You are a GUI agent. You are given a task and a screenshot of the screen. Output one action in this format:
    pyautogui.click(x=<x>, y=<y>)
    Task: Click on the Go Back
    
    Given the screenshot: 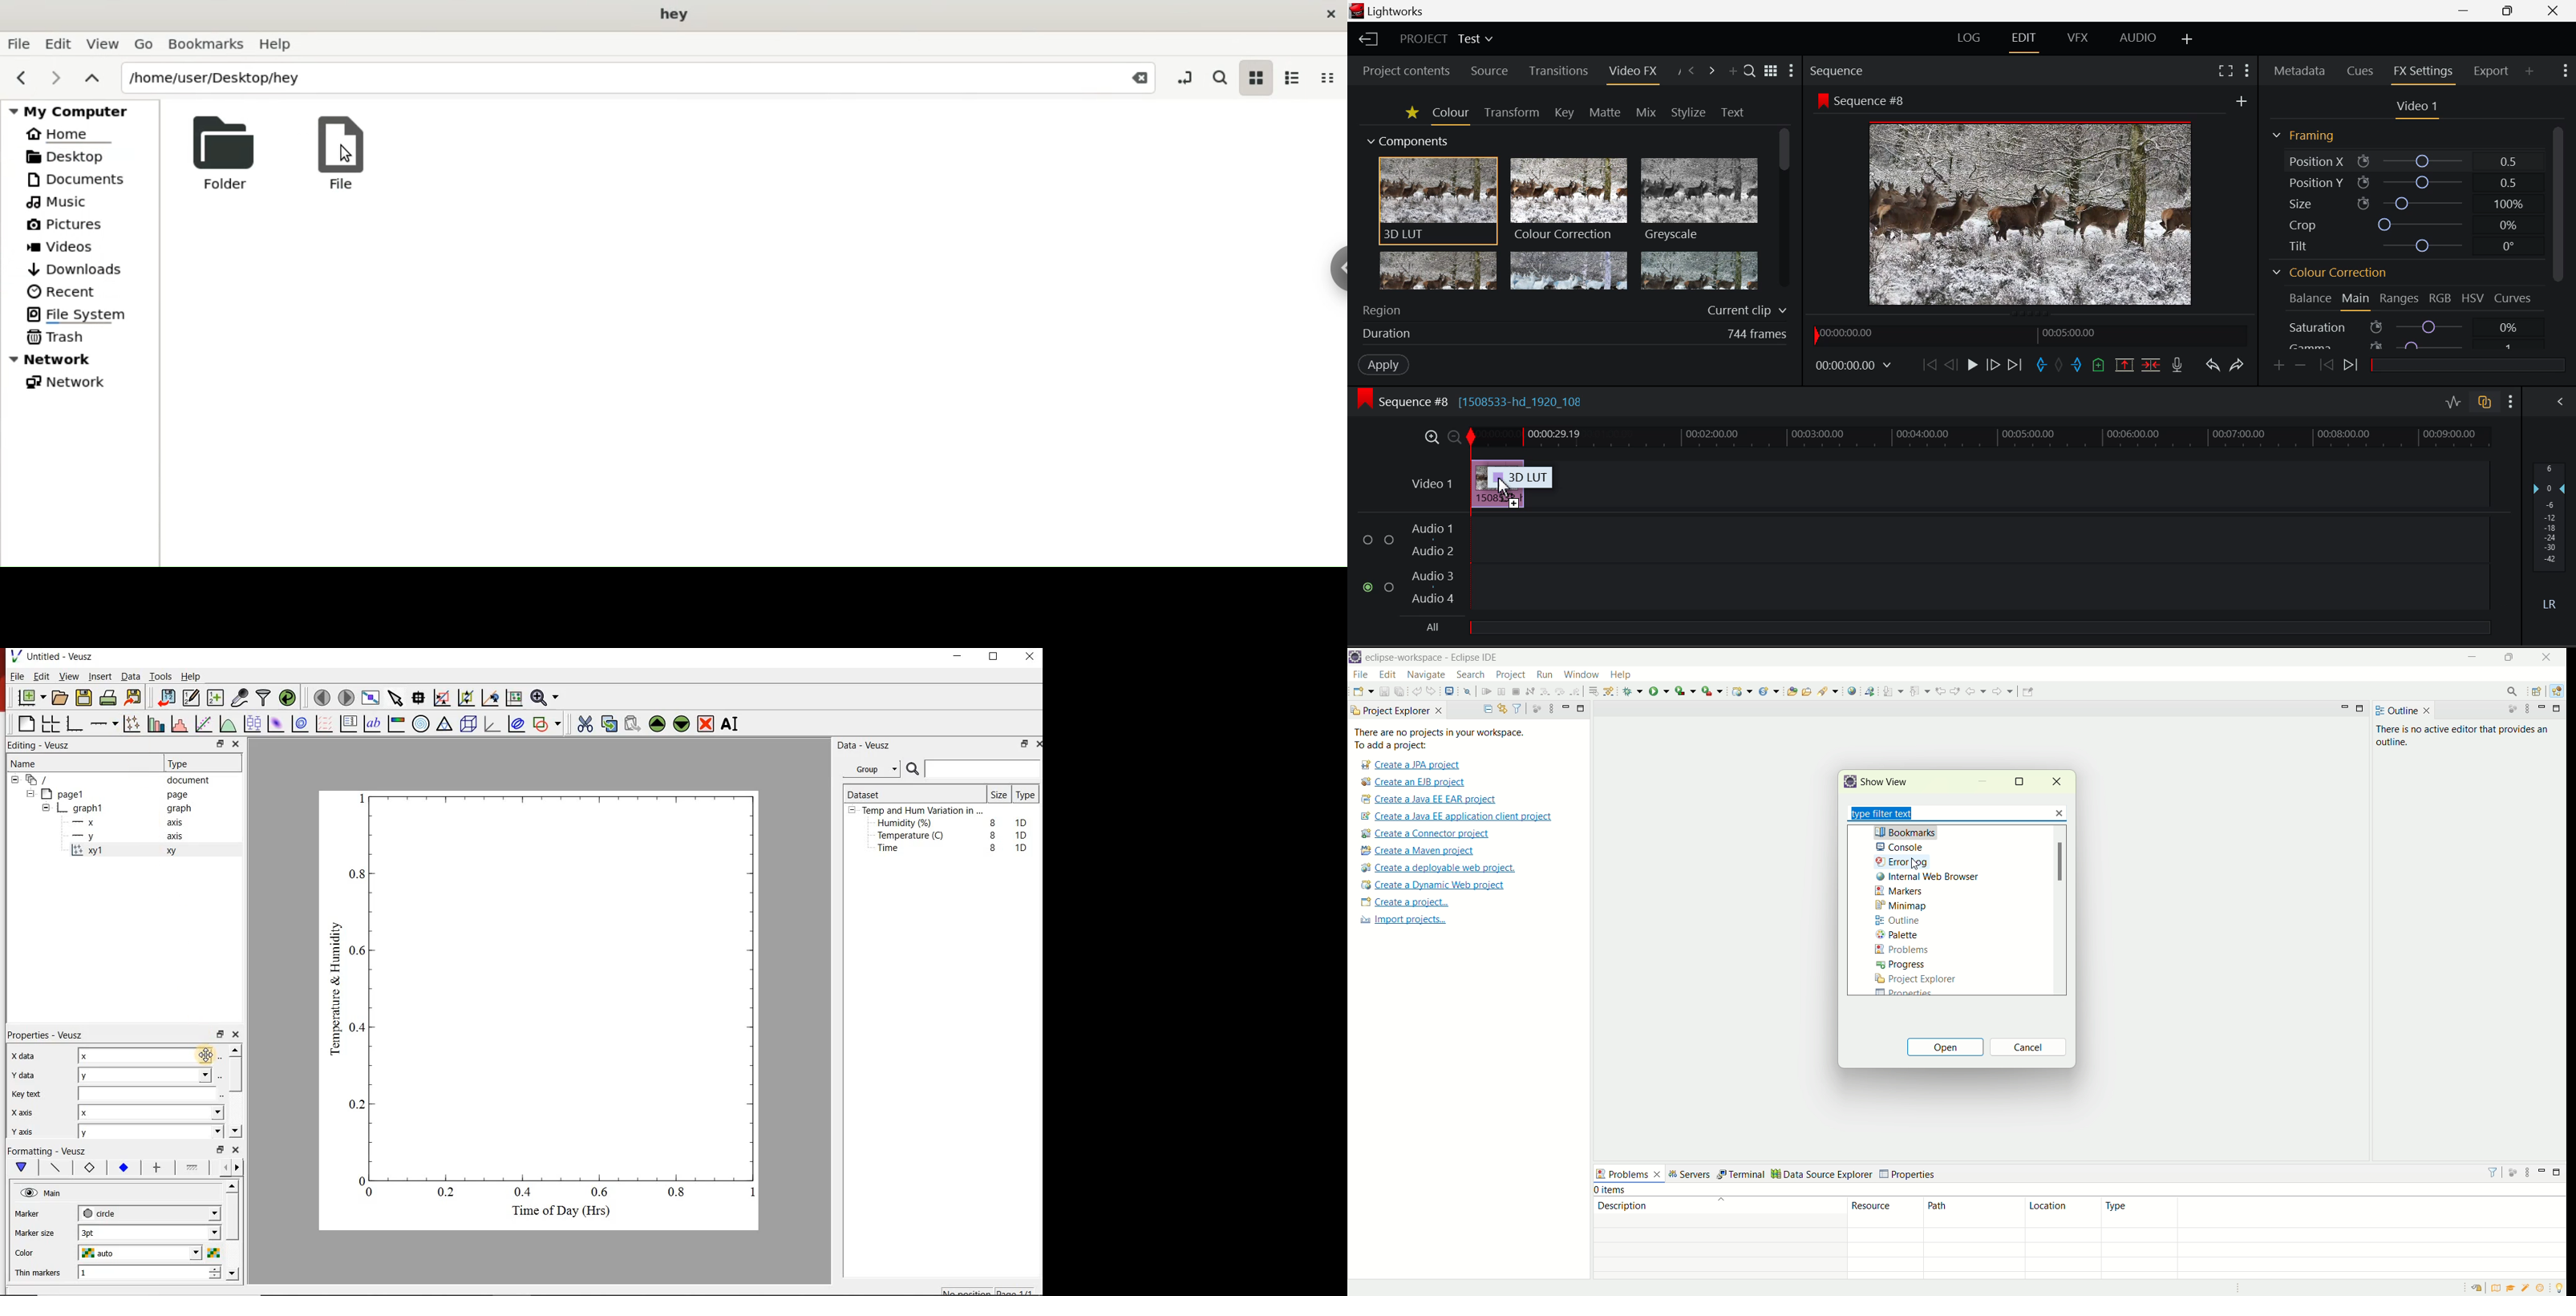 What is the action you would take?
    pyautogui.click(x=1951, y=367)
    